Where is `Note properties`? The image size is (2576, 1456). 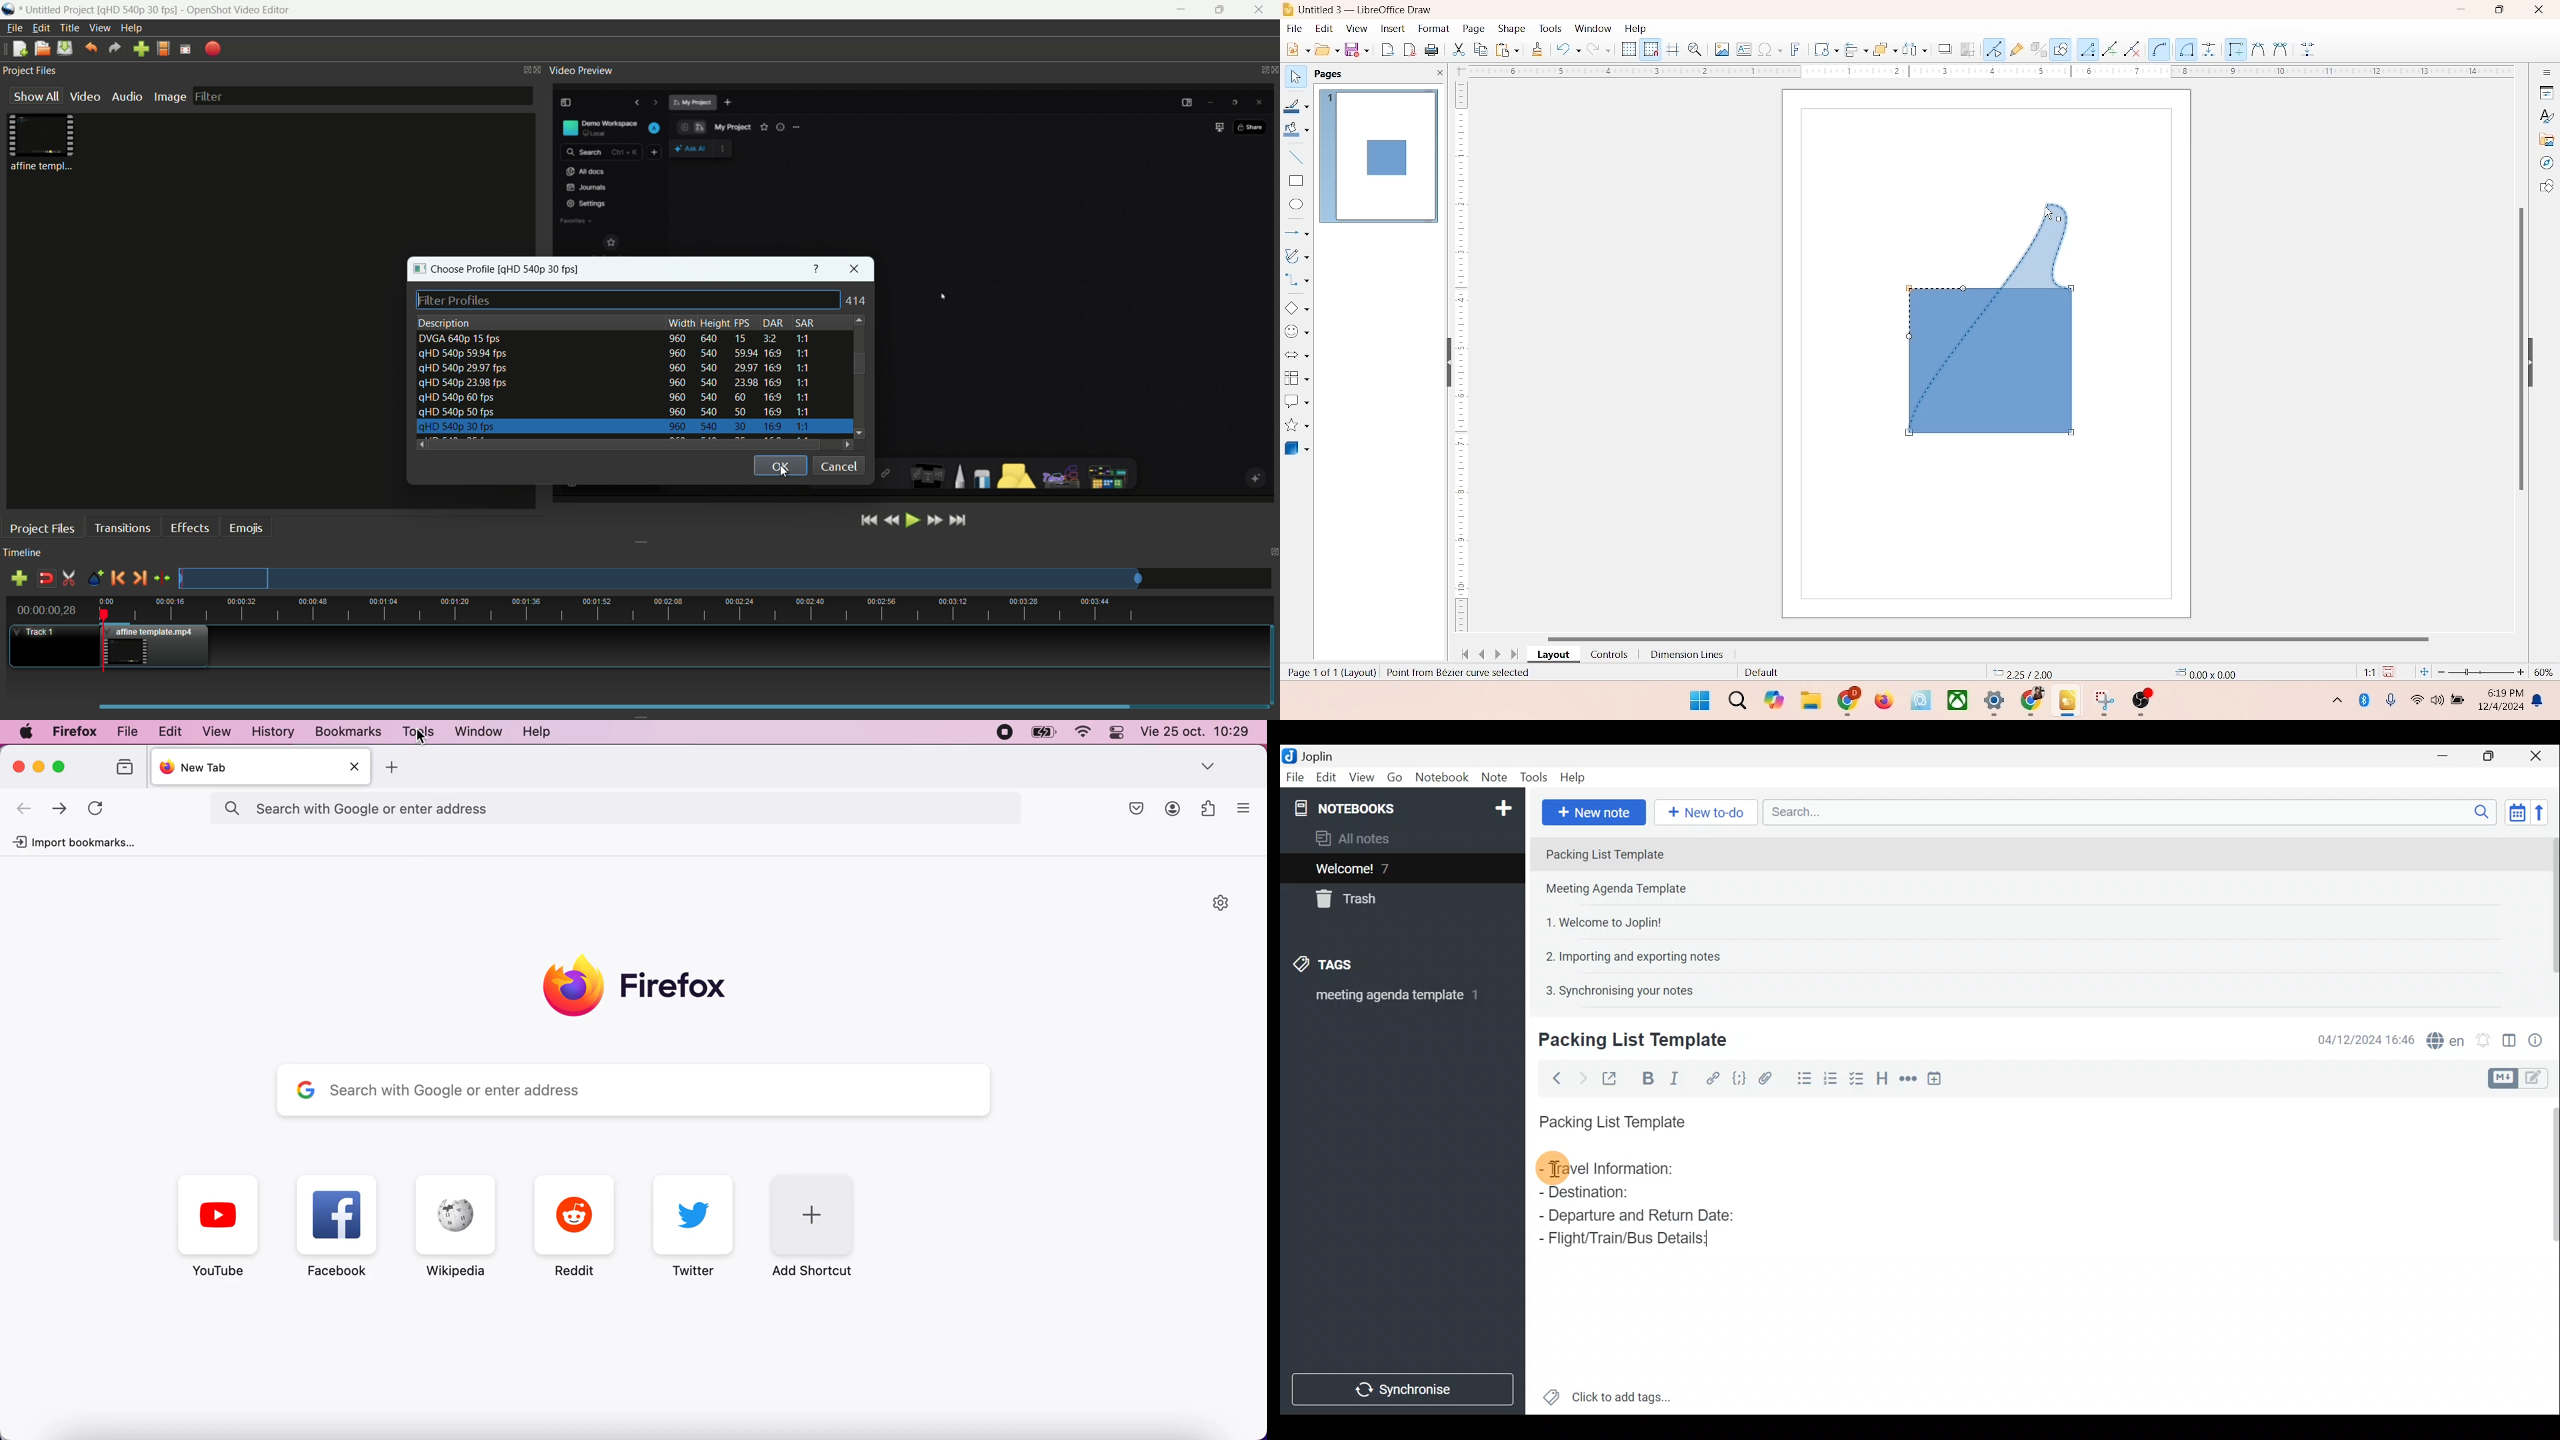 Note properties is located at coordinates (2540, 1038).